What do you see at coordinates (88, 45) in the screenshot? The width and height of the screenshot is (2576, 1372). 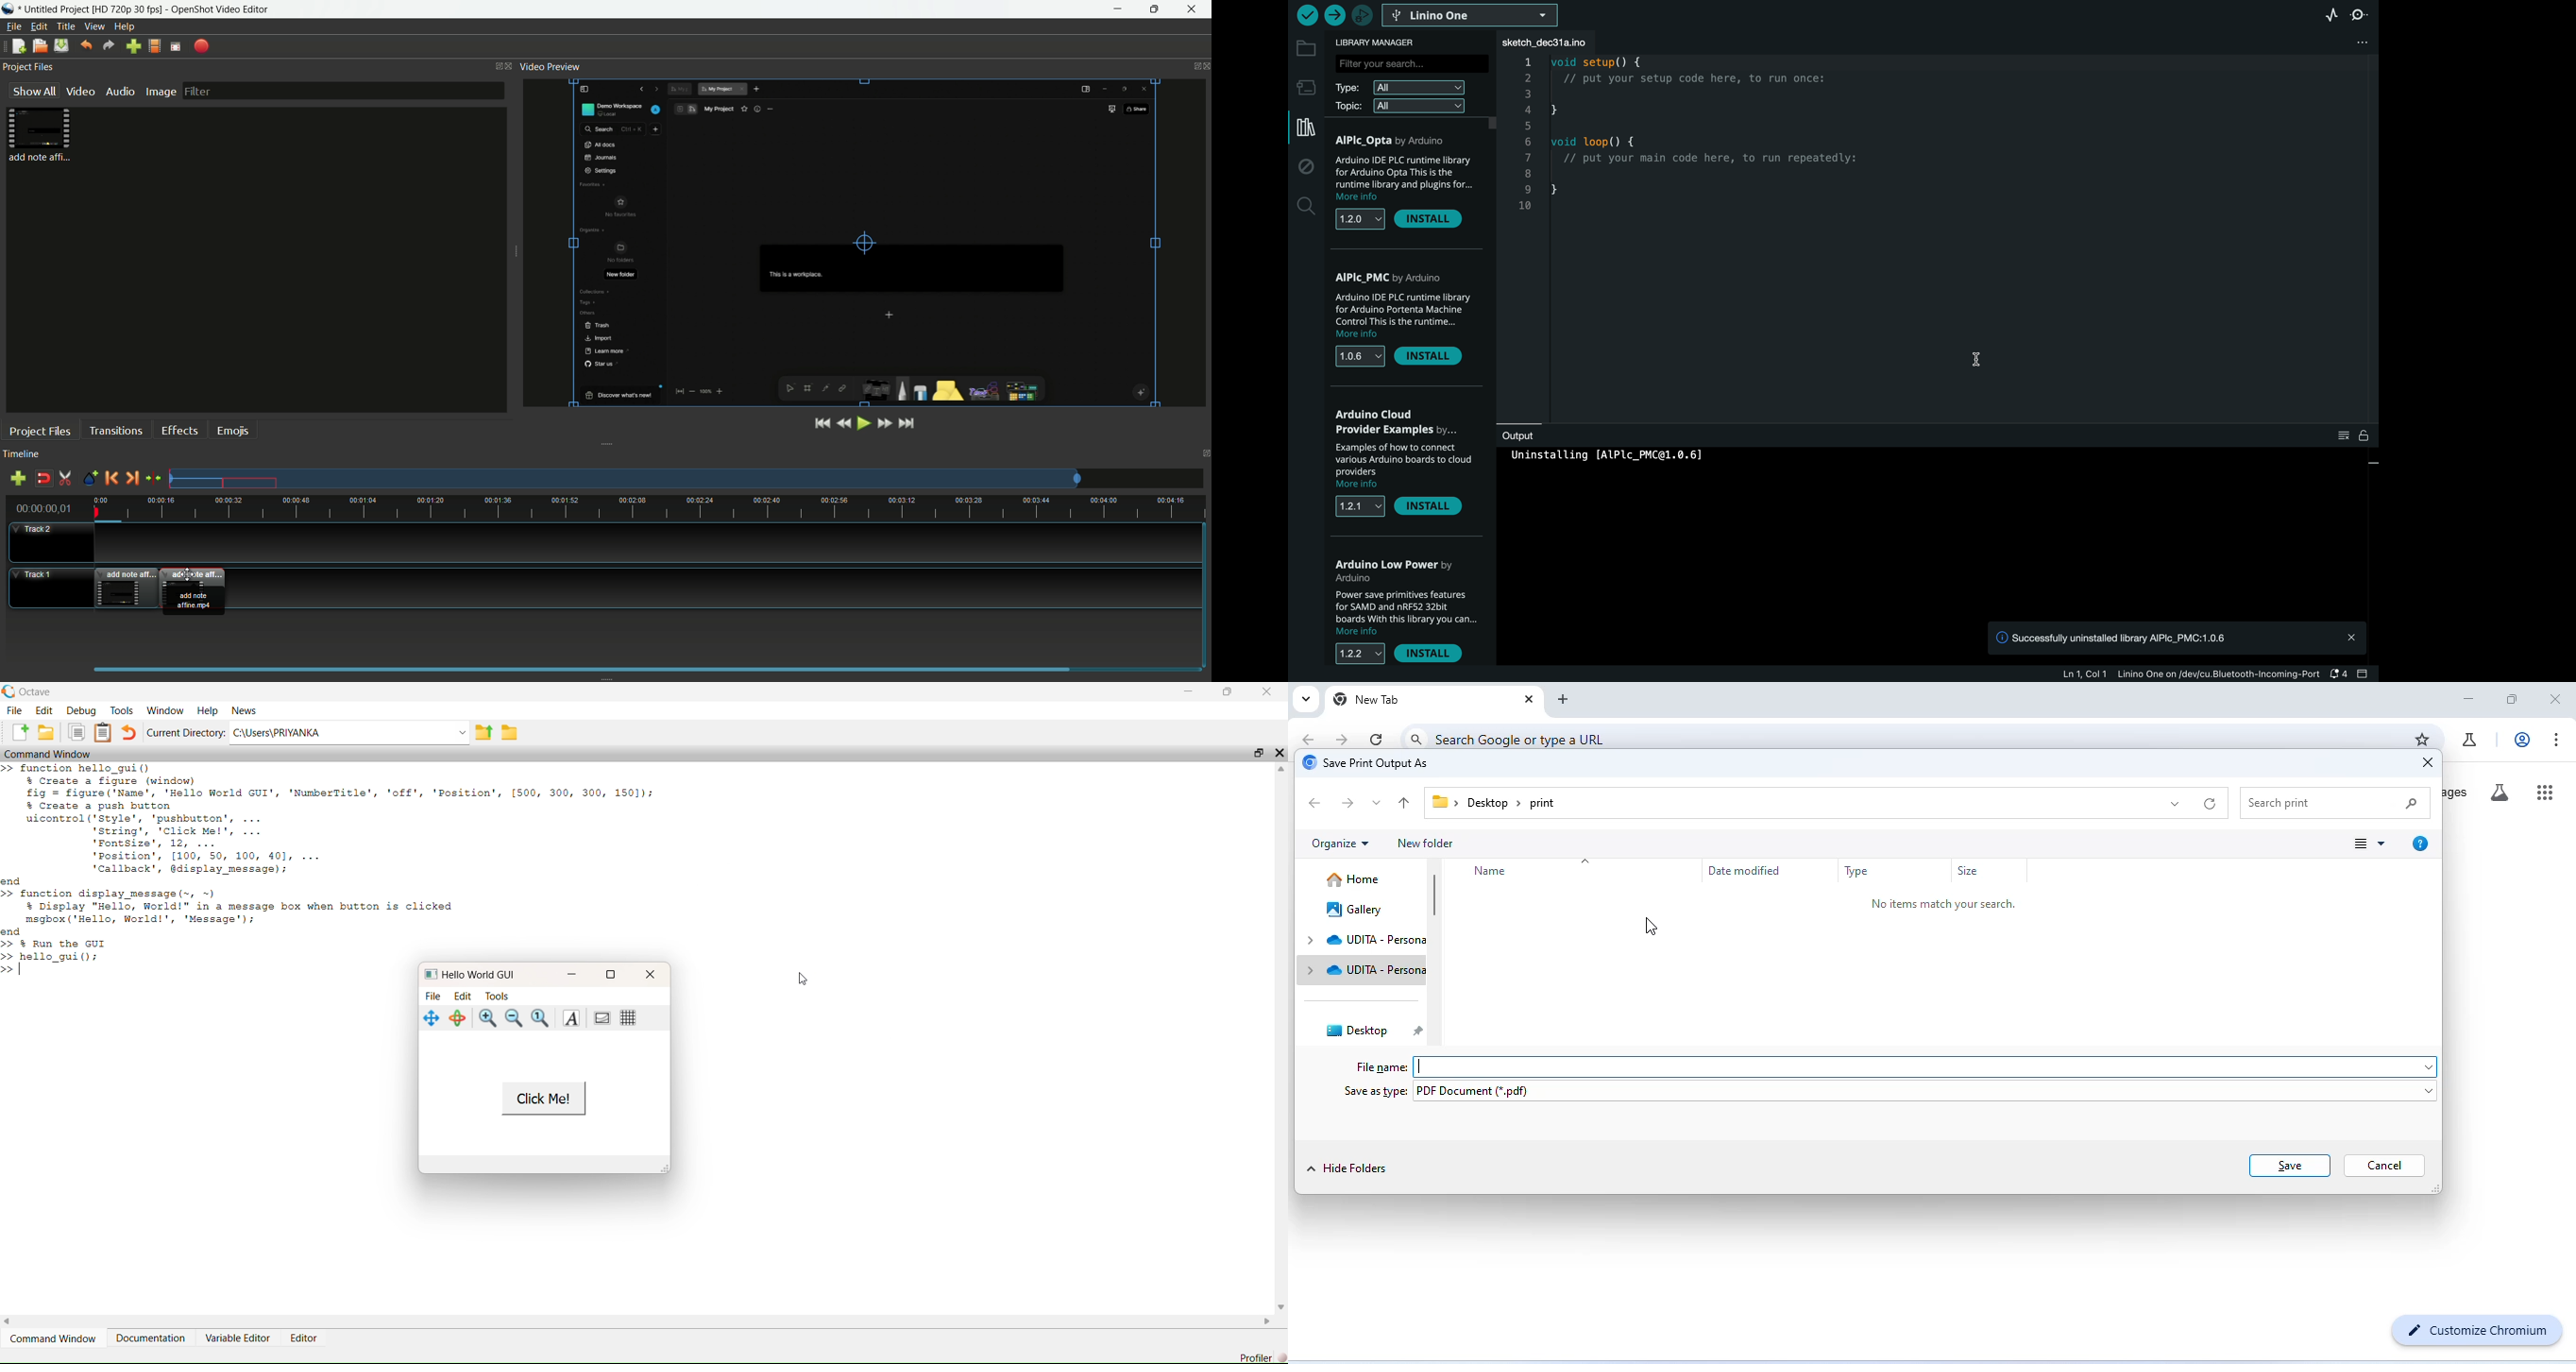 I see `undo` at bounding box center [88, 45].